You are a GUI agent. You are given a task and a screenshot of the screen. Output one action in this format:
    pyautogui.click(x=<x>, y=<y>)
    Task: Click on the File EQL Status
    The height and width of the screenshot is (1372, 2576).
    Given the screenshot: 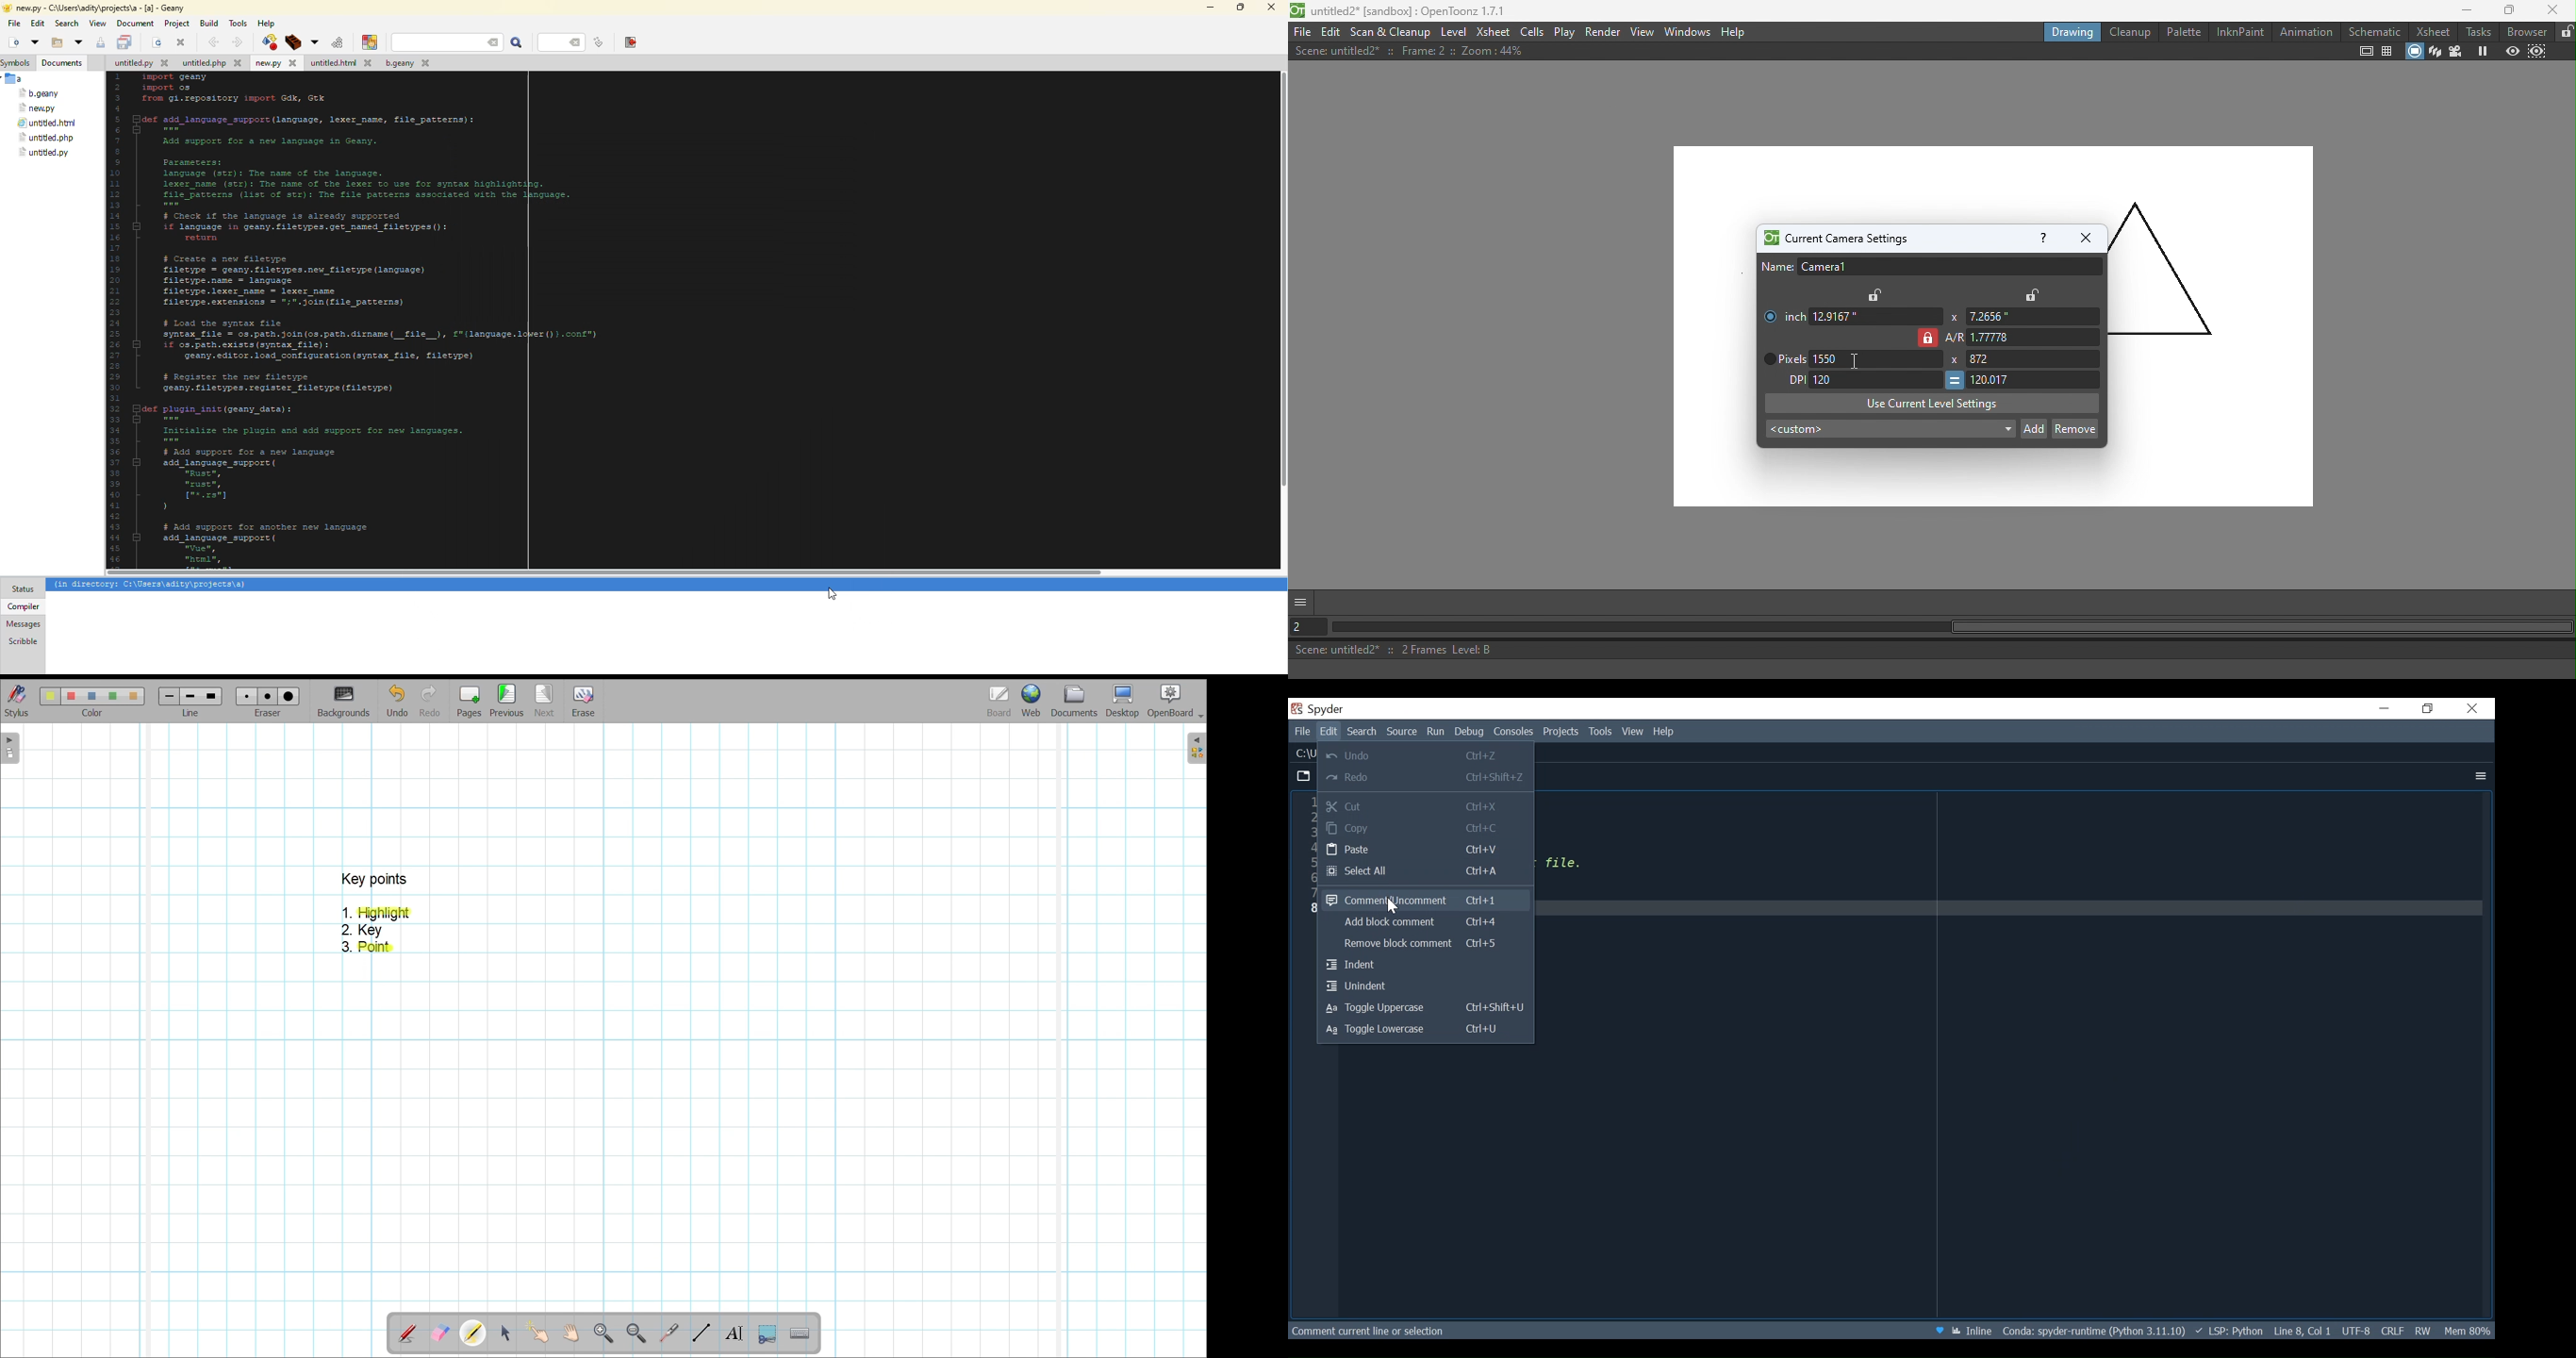 What is the action you would take?
    pyautogui.click(x=2392, y=1330)
    